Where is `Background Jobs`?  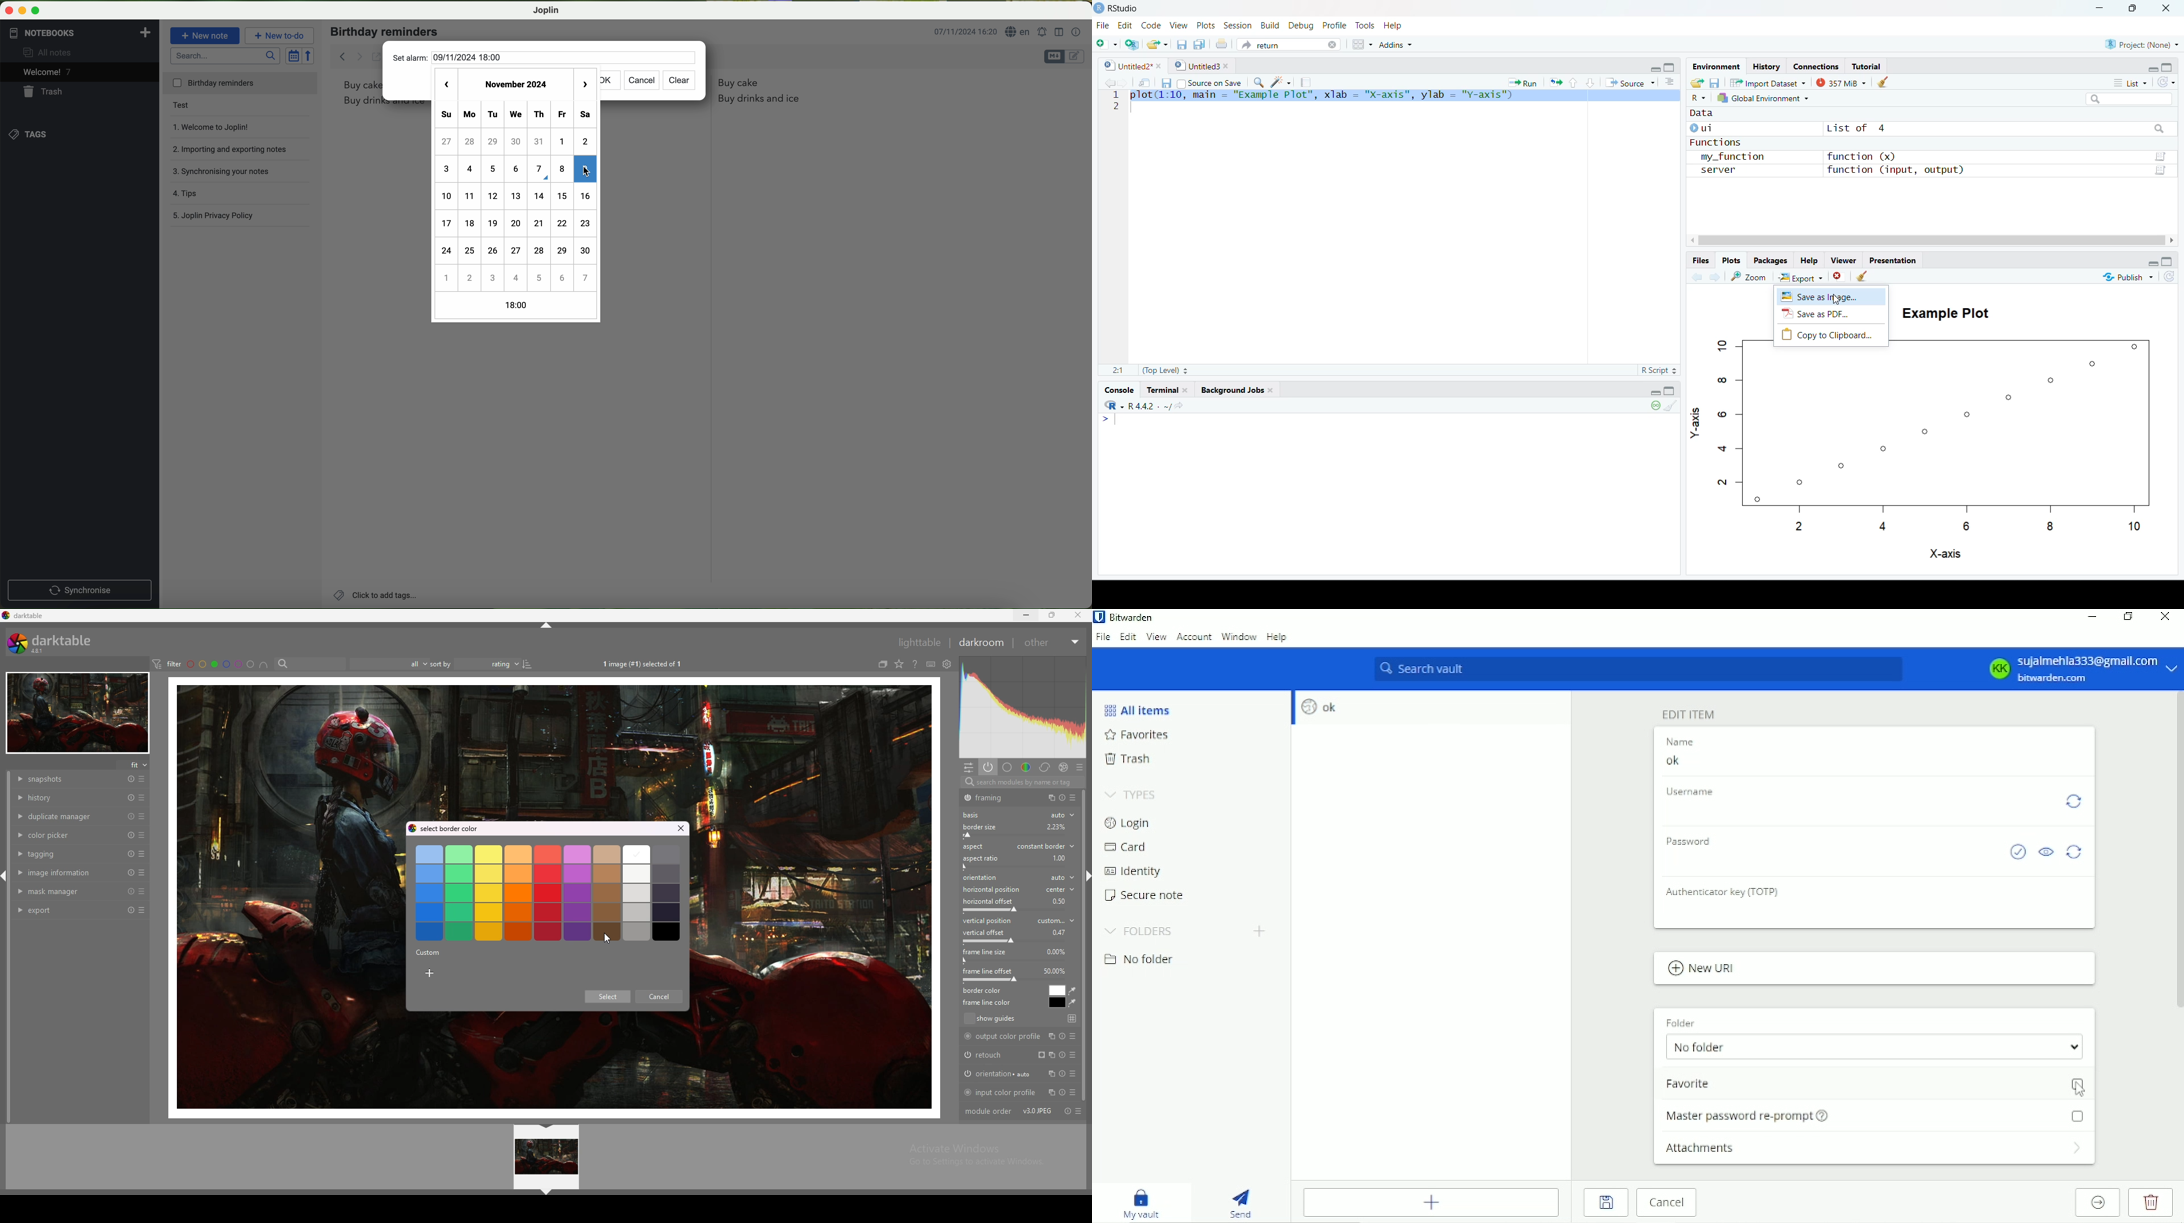 Background Jobs is located at coordinates (1234, 390).